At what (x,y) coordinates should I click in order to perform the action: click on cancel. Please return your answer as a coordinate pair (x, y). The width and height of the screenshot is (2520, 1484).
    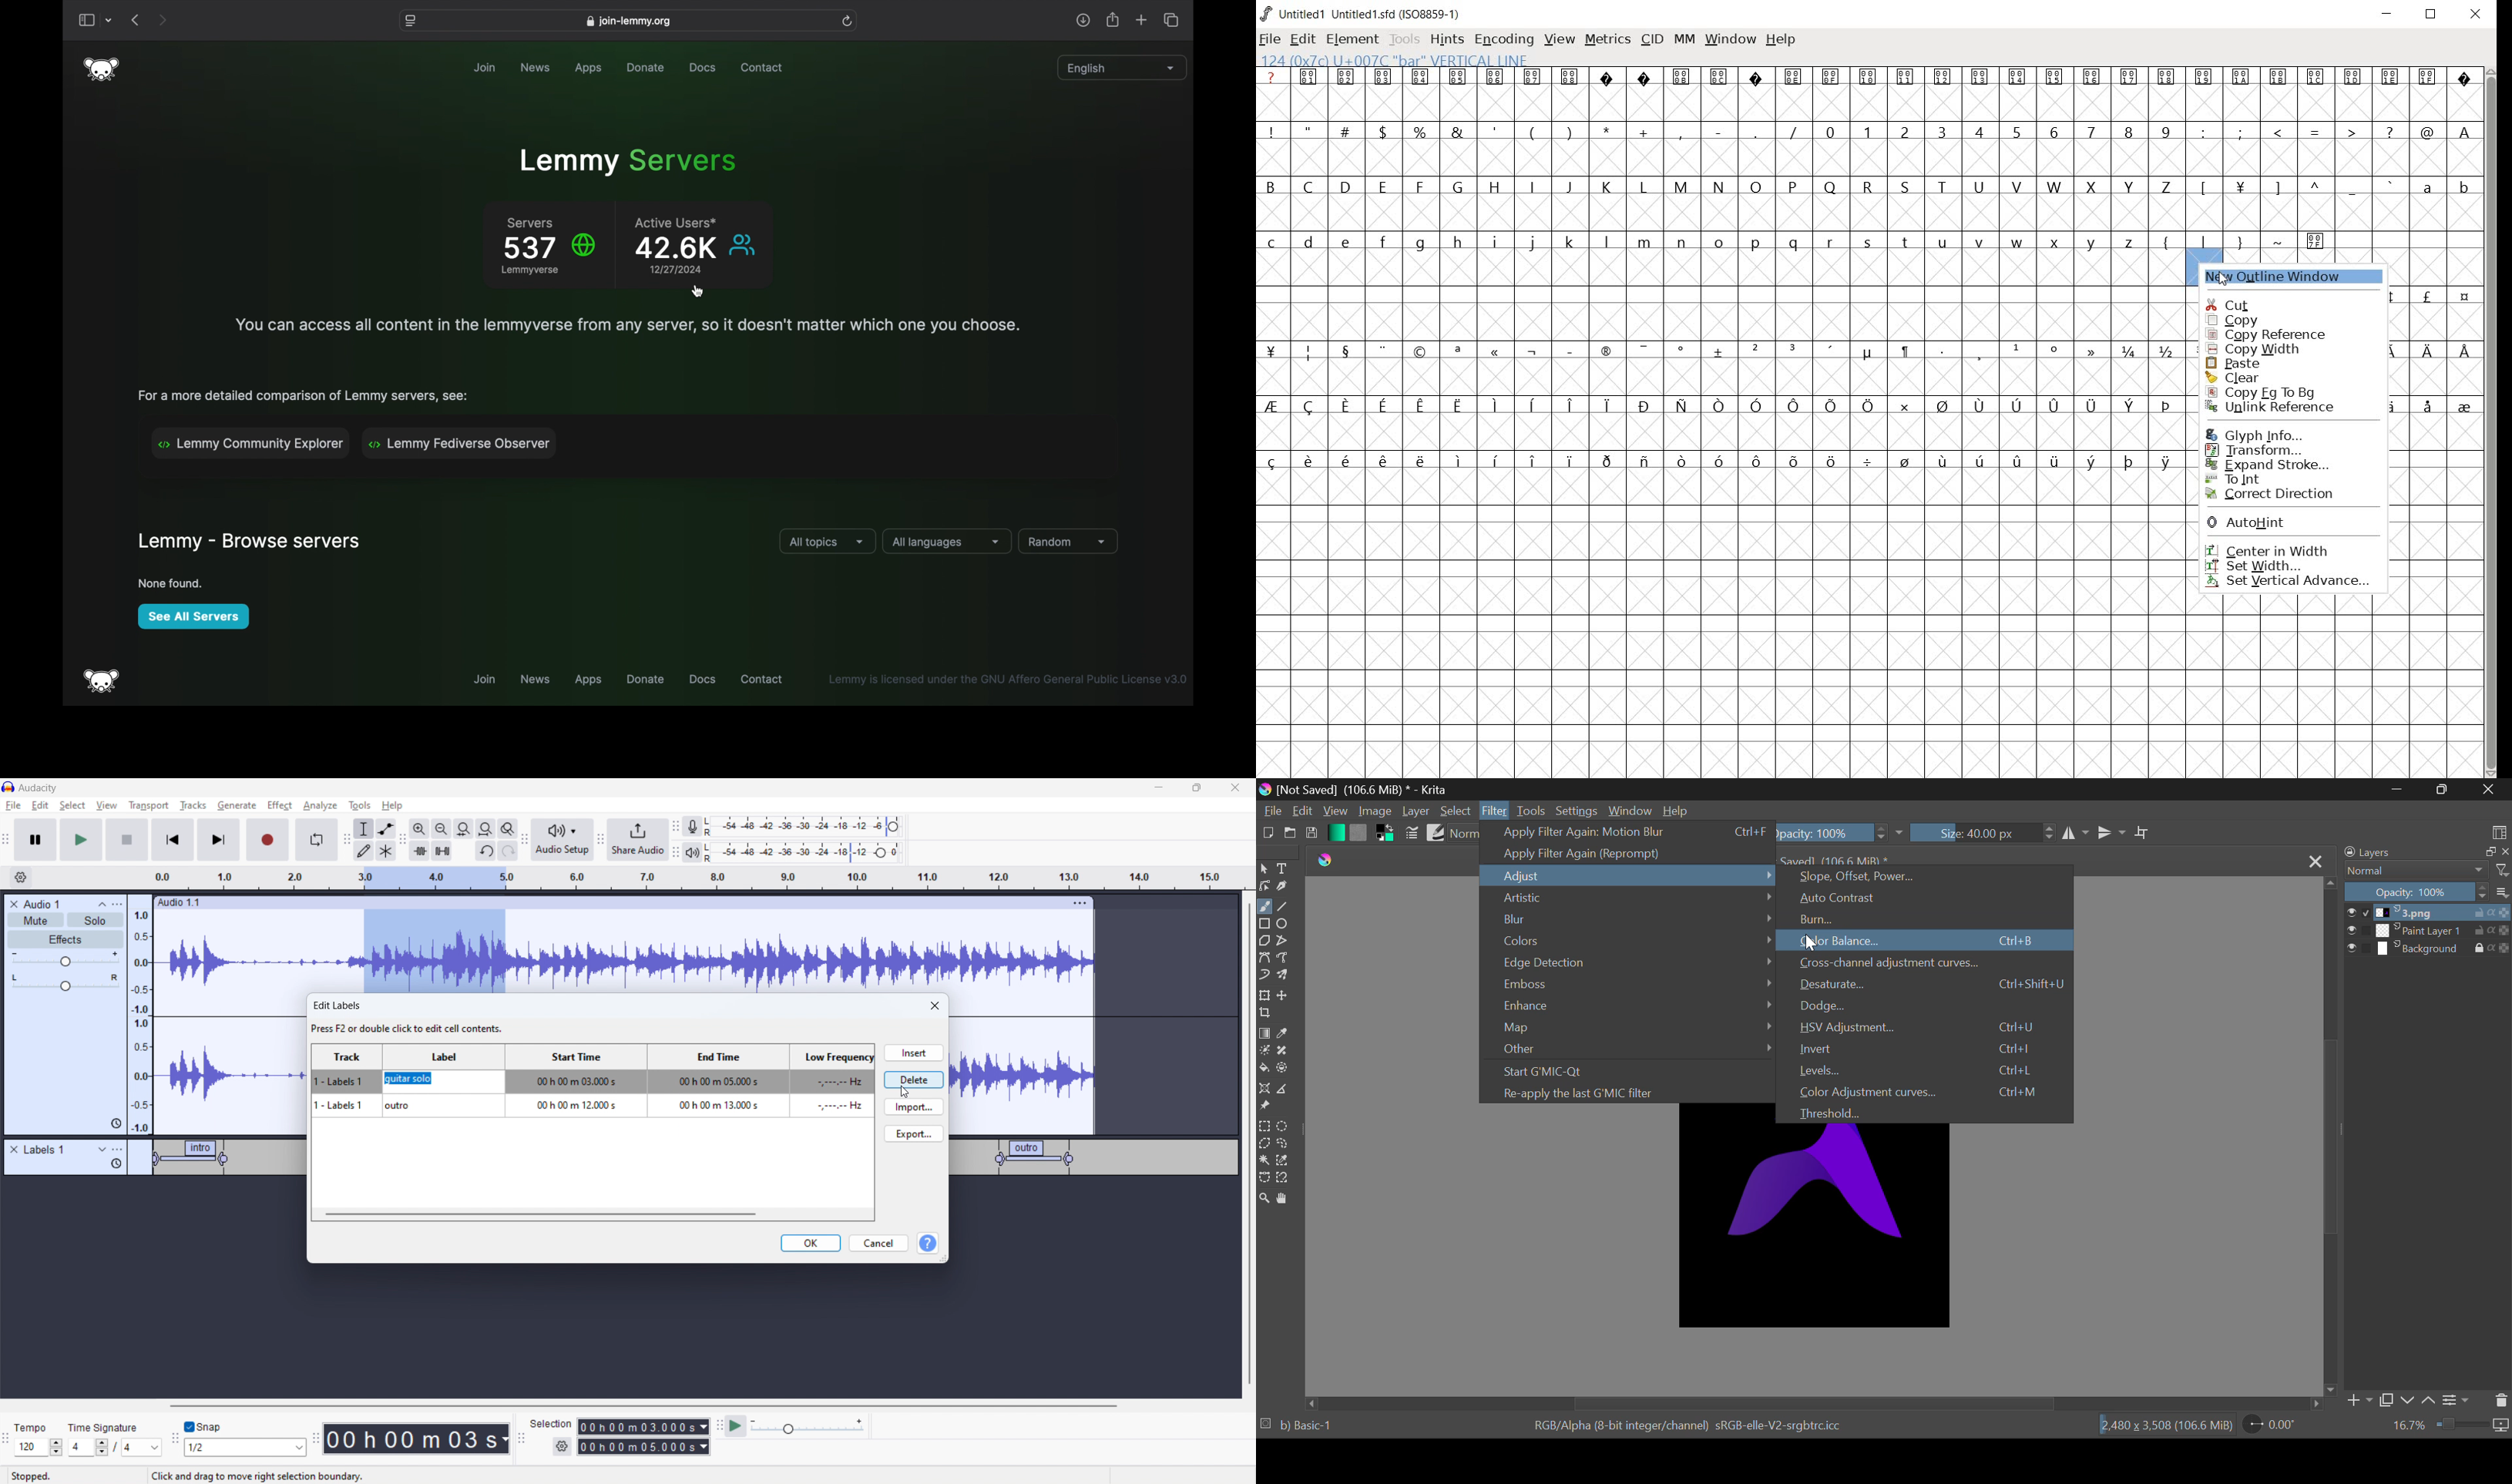
    Looking at the image, I should click on (879, 1244).